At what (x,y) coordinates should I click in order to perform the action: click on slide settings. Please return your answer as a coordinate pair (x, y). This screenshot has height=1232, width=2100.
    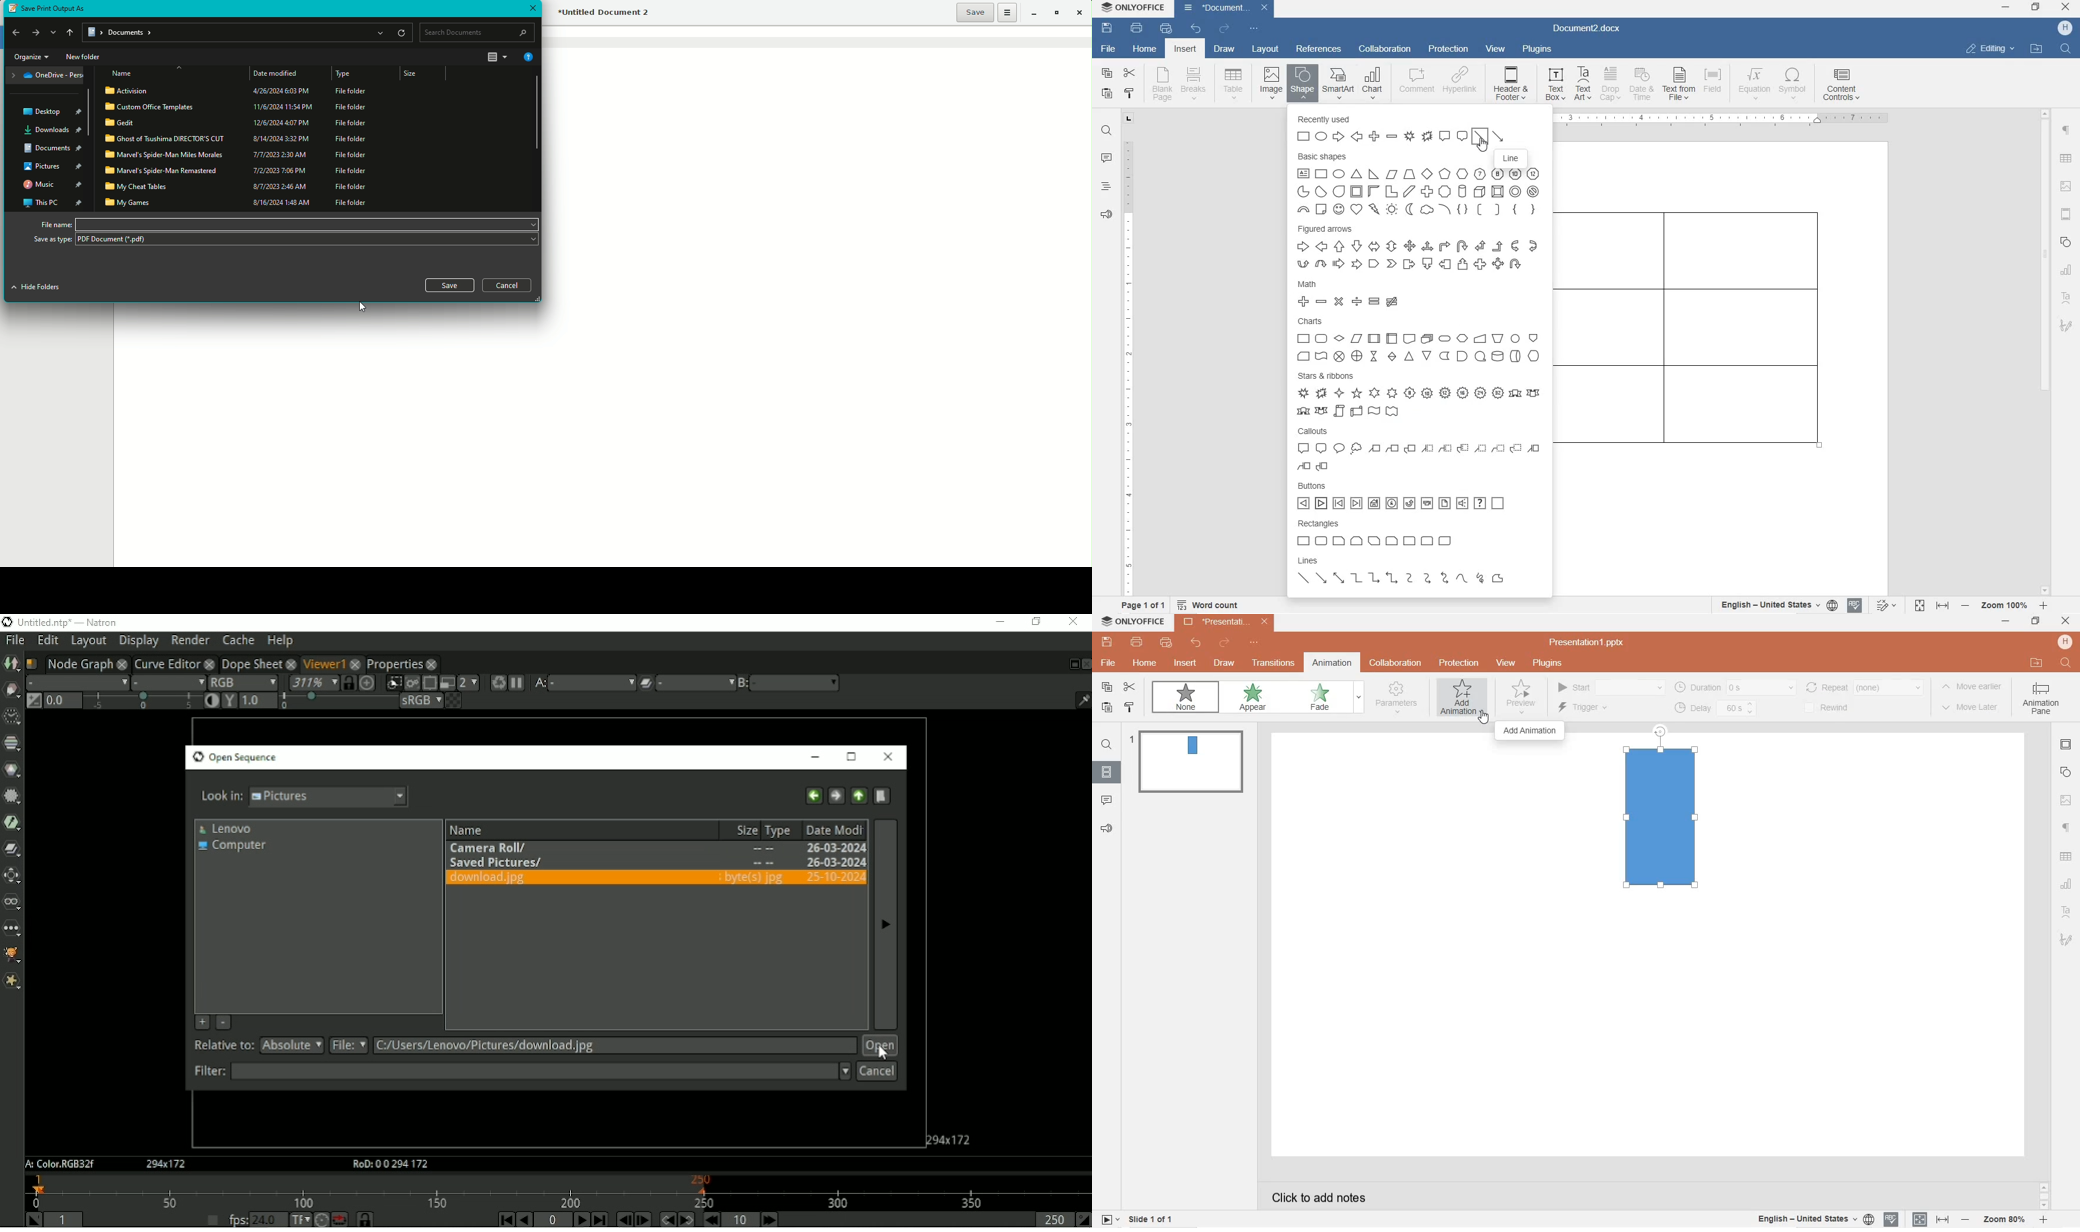
    Looking at the image, I should click on (2067, 746).